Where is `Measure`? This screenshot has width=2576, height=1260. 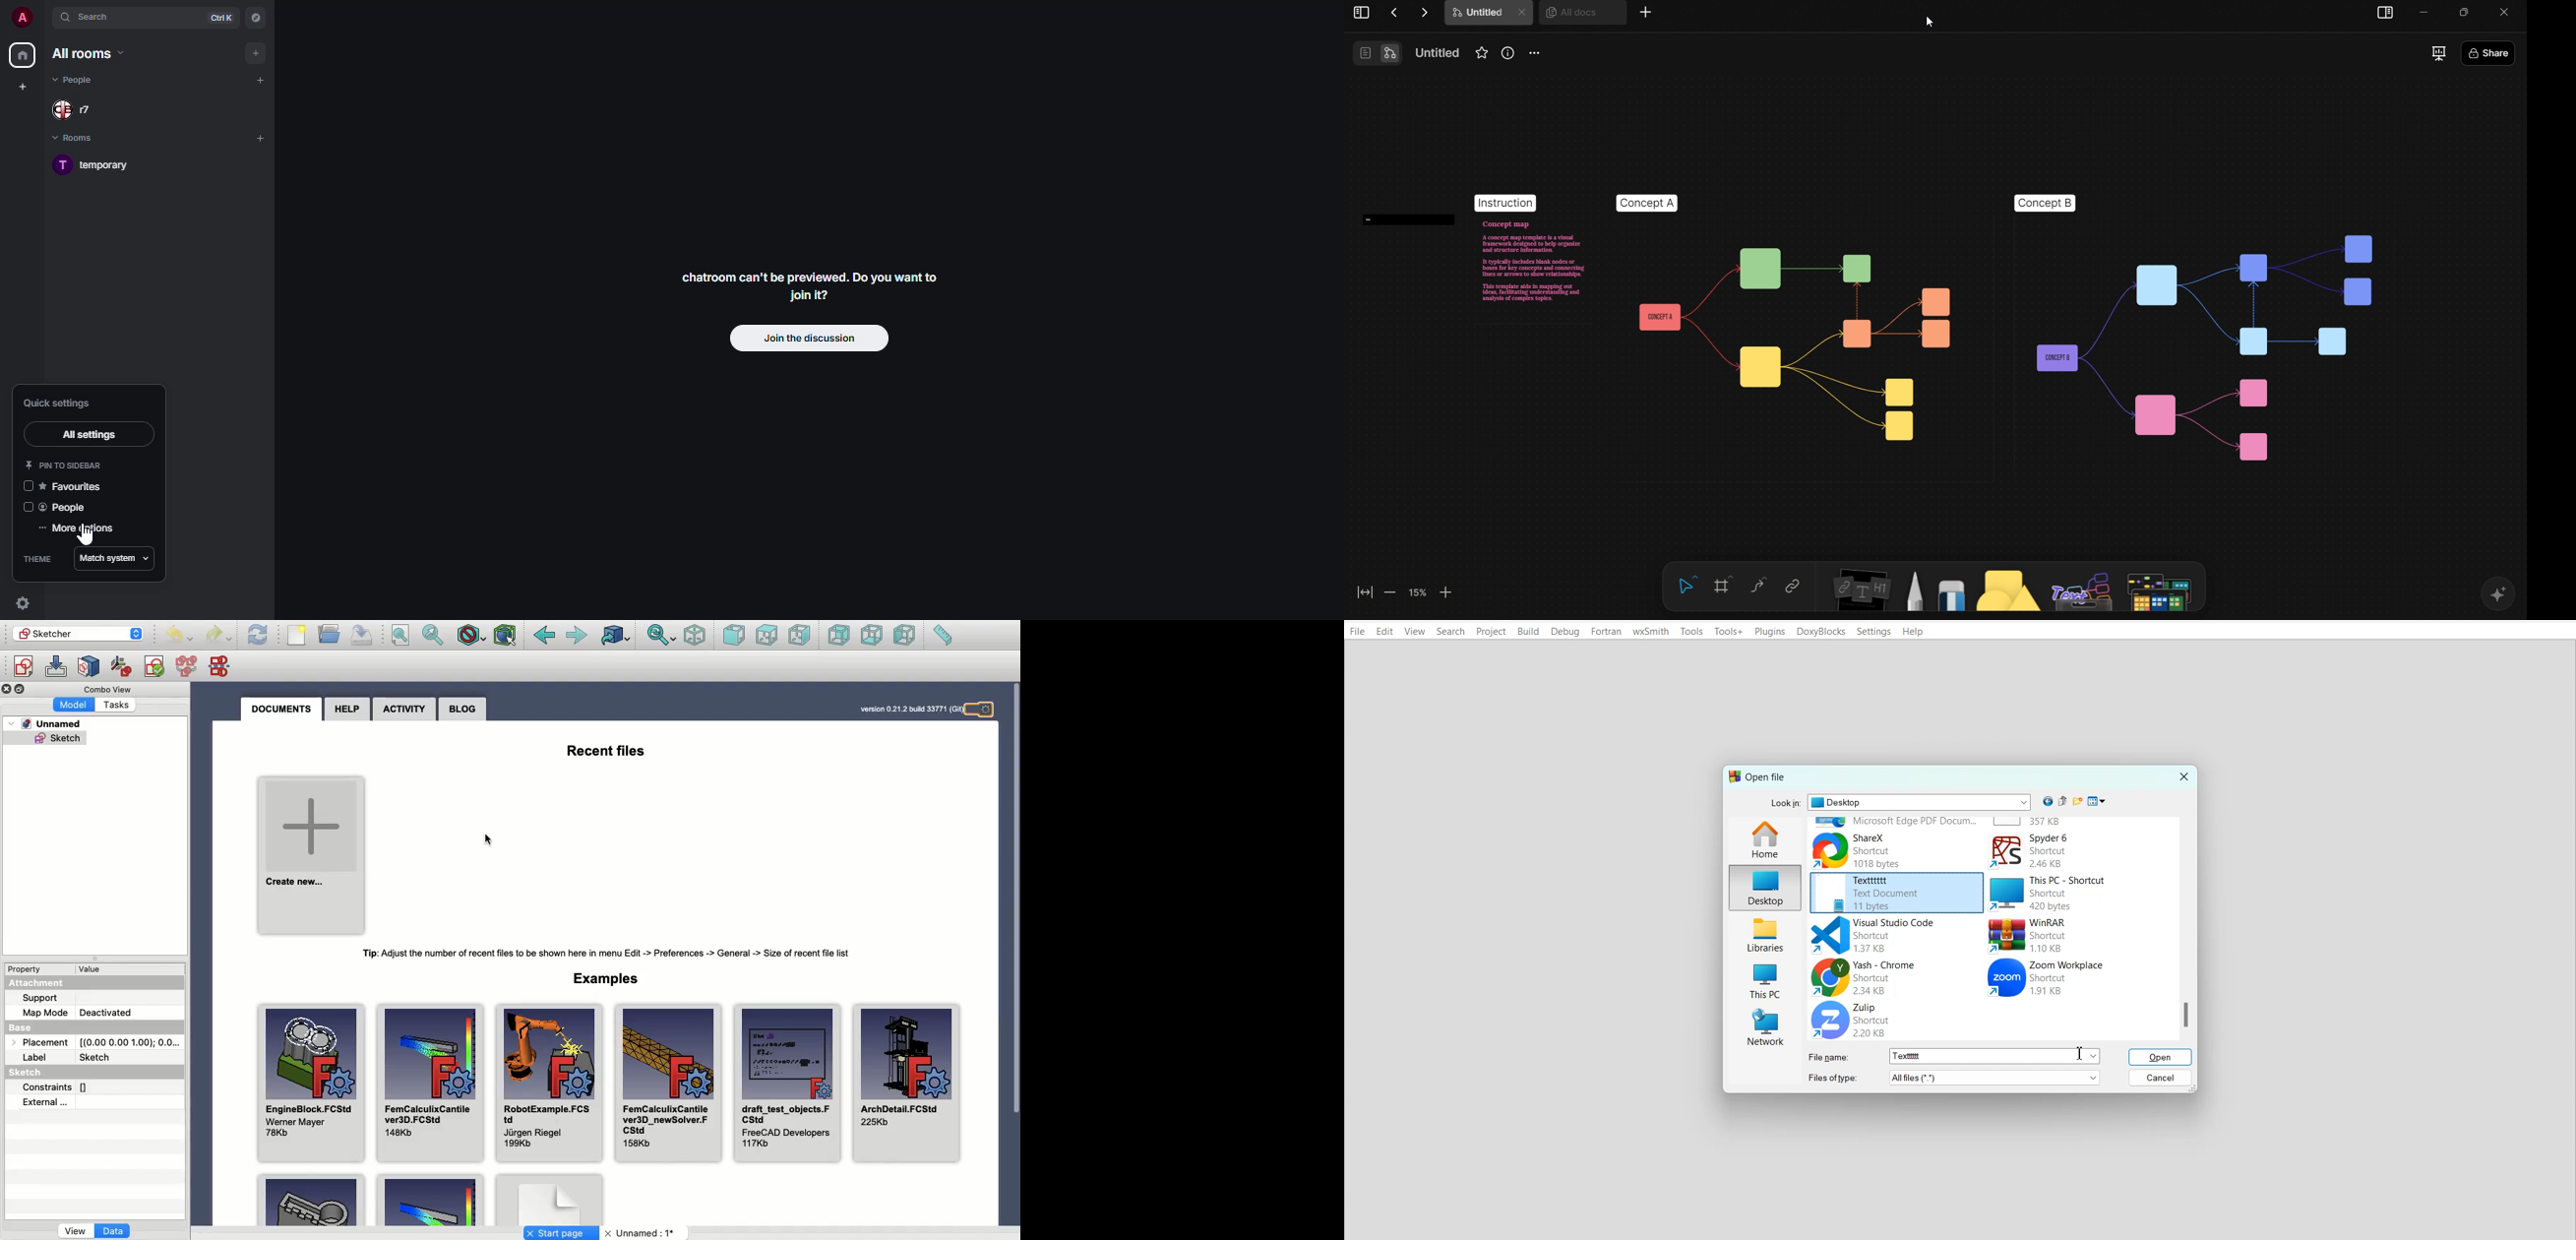 Measure is located at coordinates (943, 636).